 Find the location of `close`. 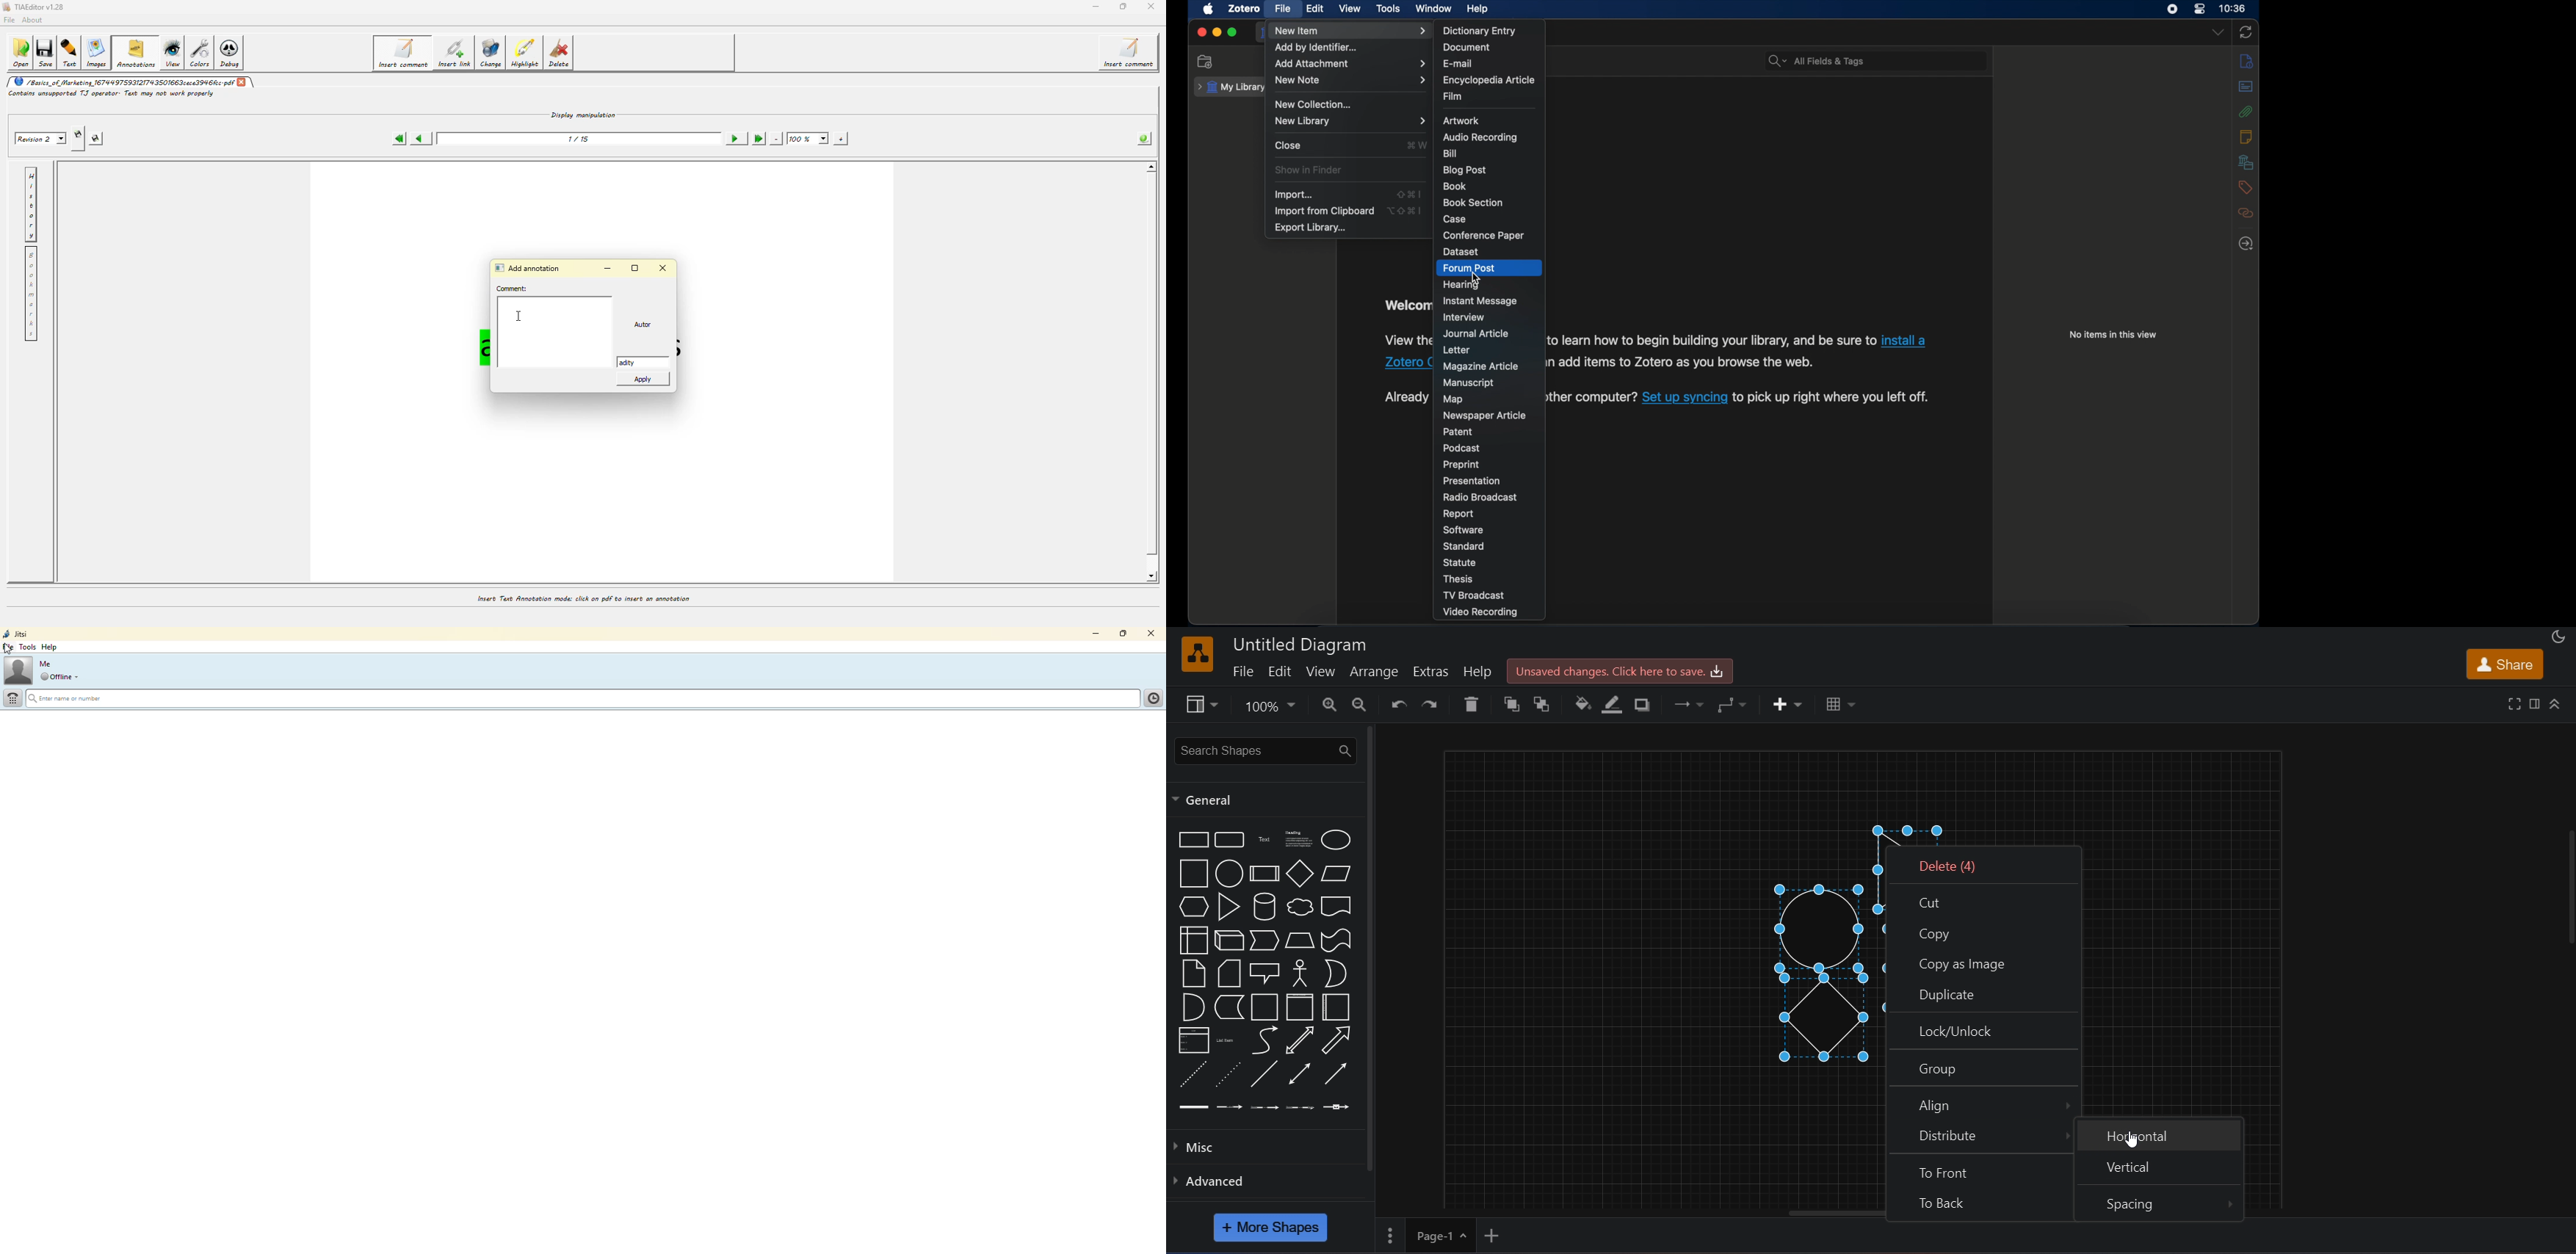

close is located at coordinates (1202, 32).